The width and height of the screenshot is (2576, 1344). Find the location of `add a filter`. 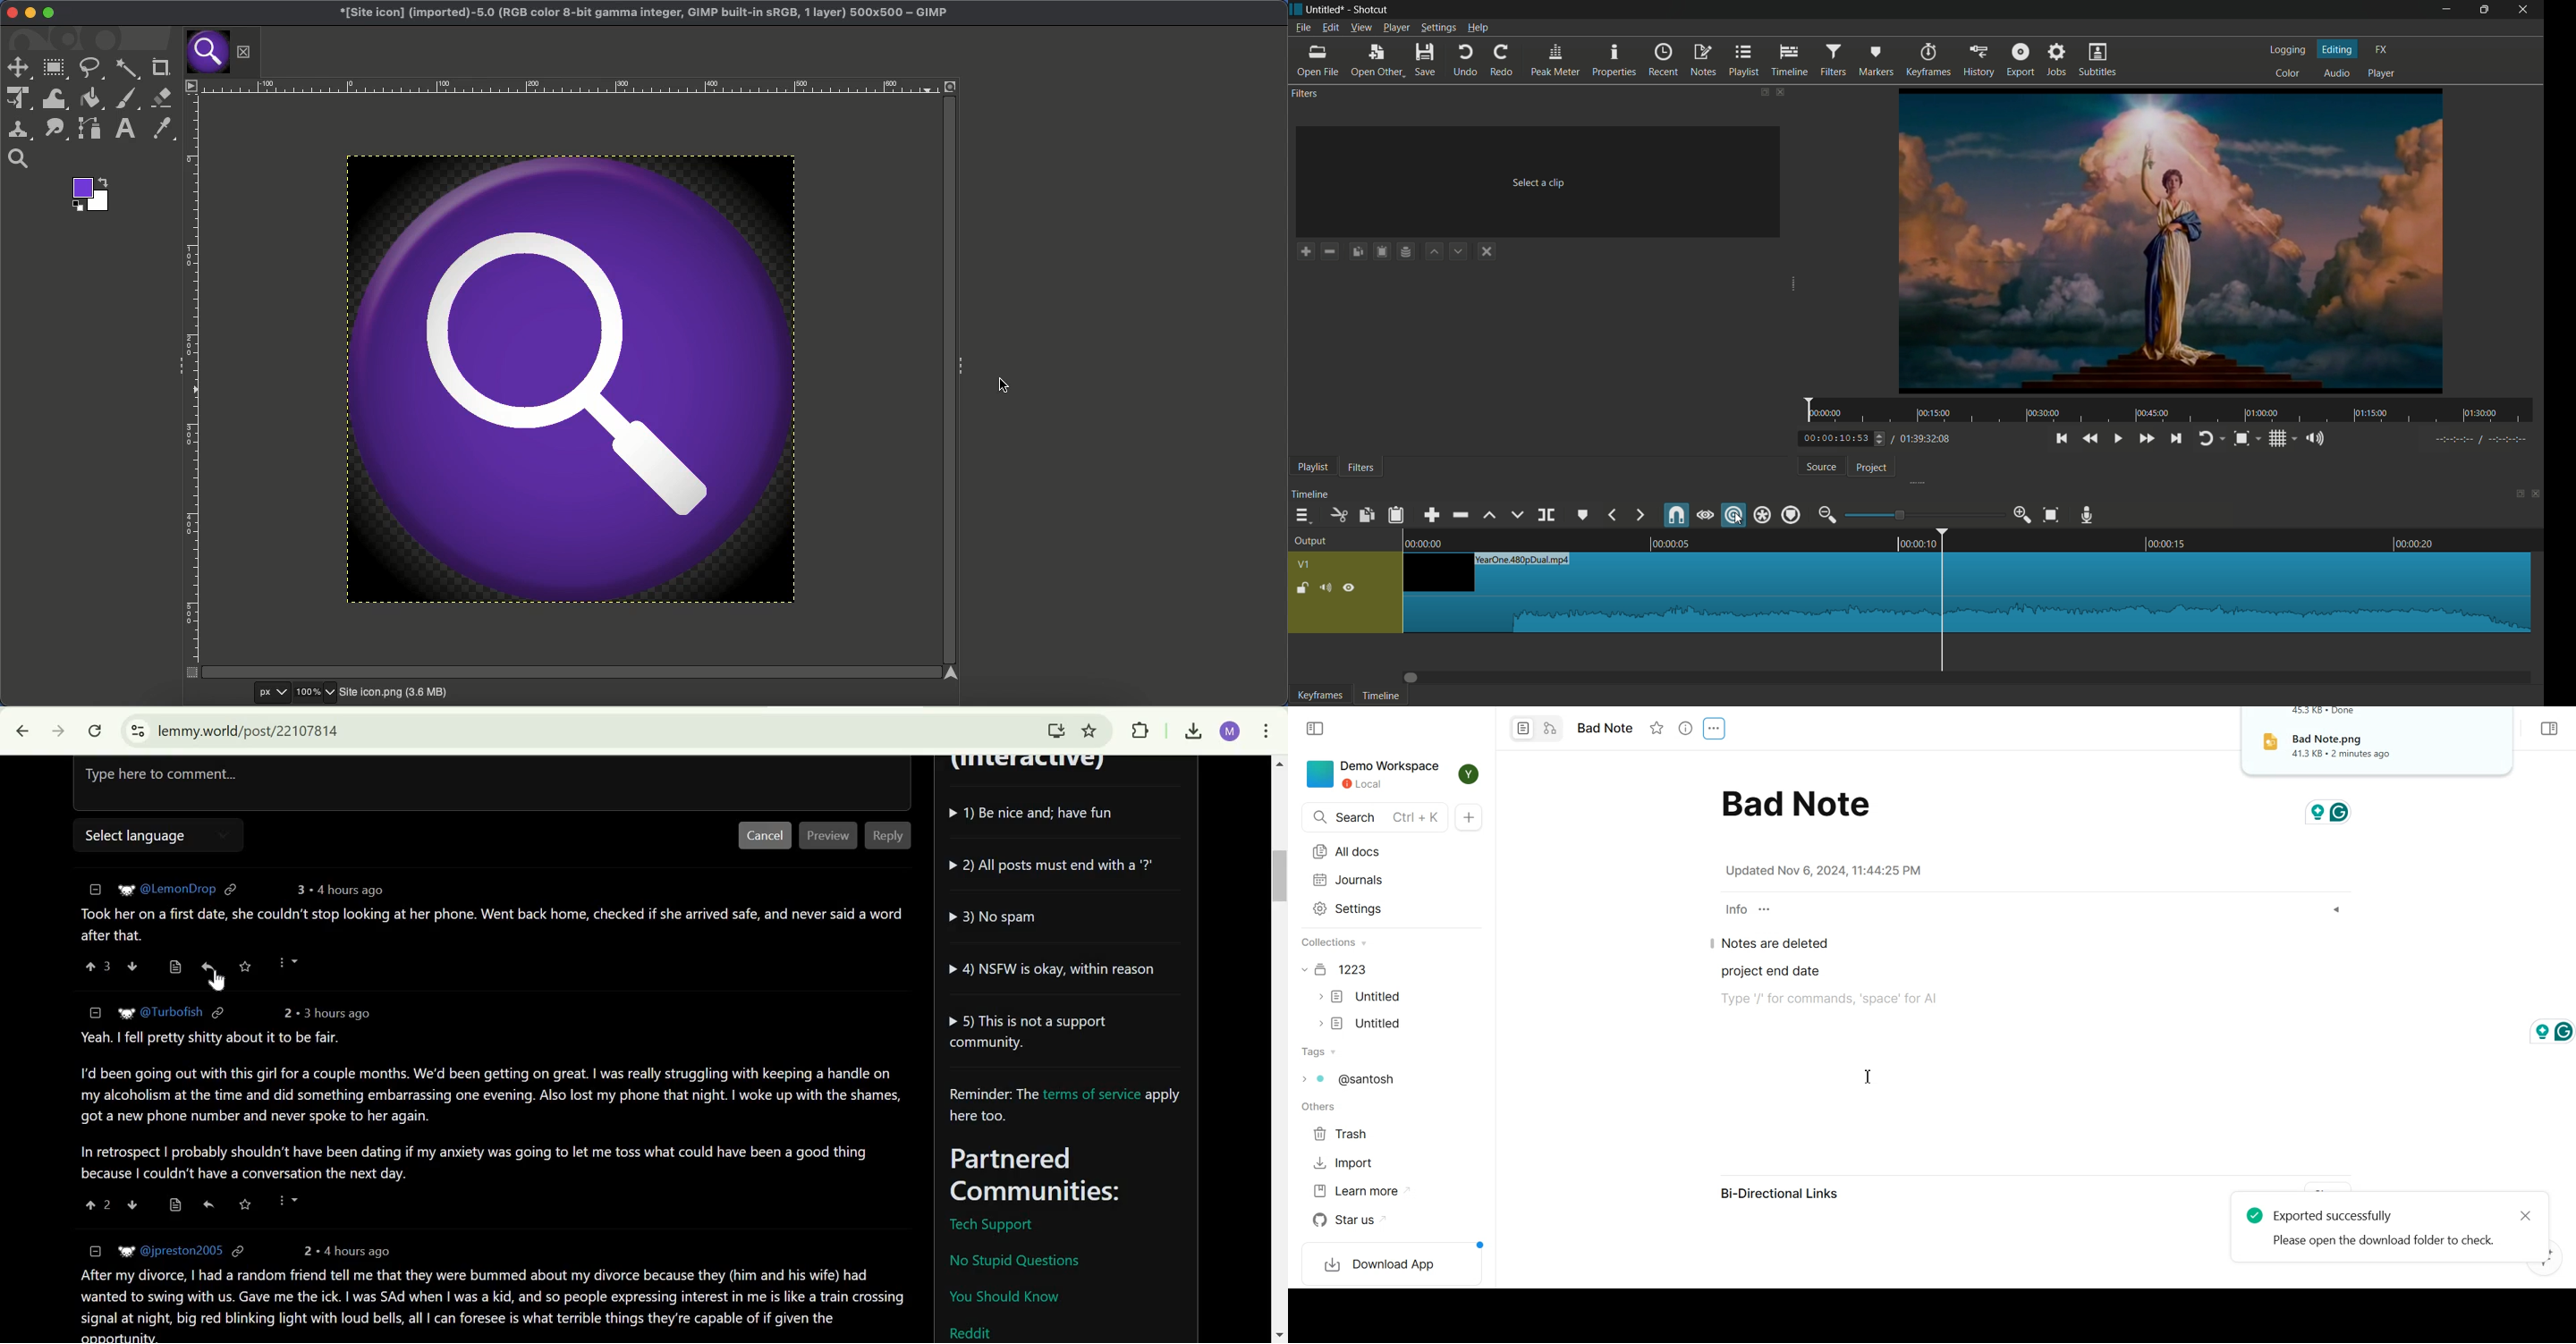

add a filter is located at coordinates (1304, 251).